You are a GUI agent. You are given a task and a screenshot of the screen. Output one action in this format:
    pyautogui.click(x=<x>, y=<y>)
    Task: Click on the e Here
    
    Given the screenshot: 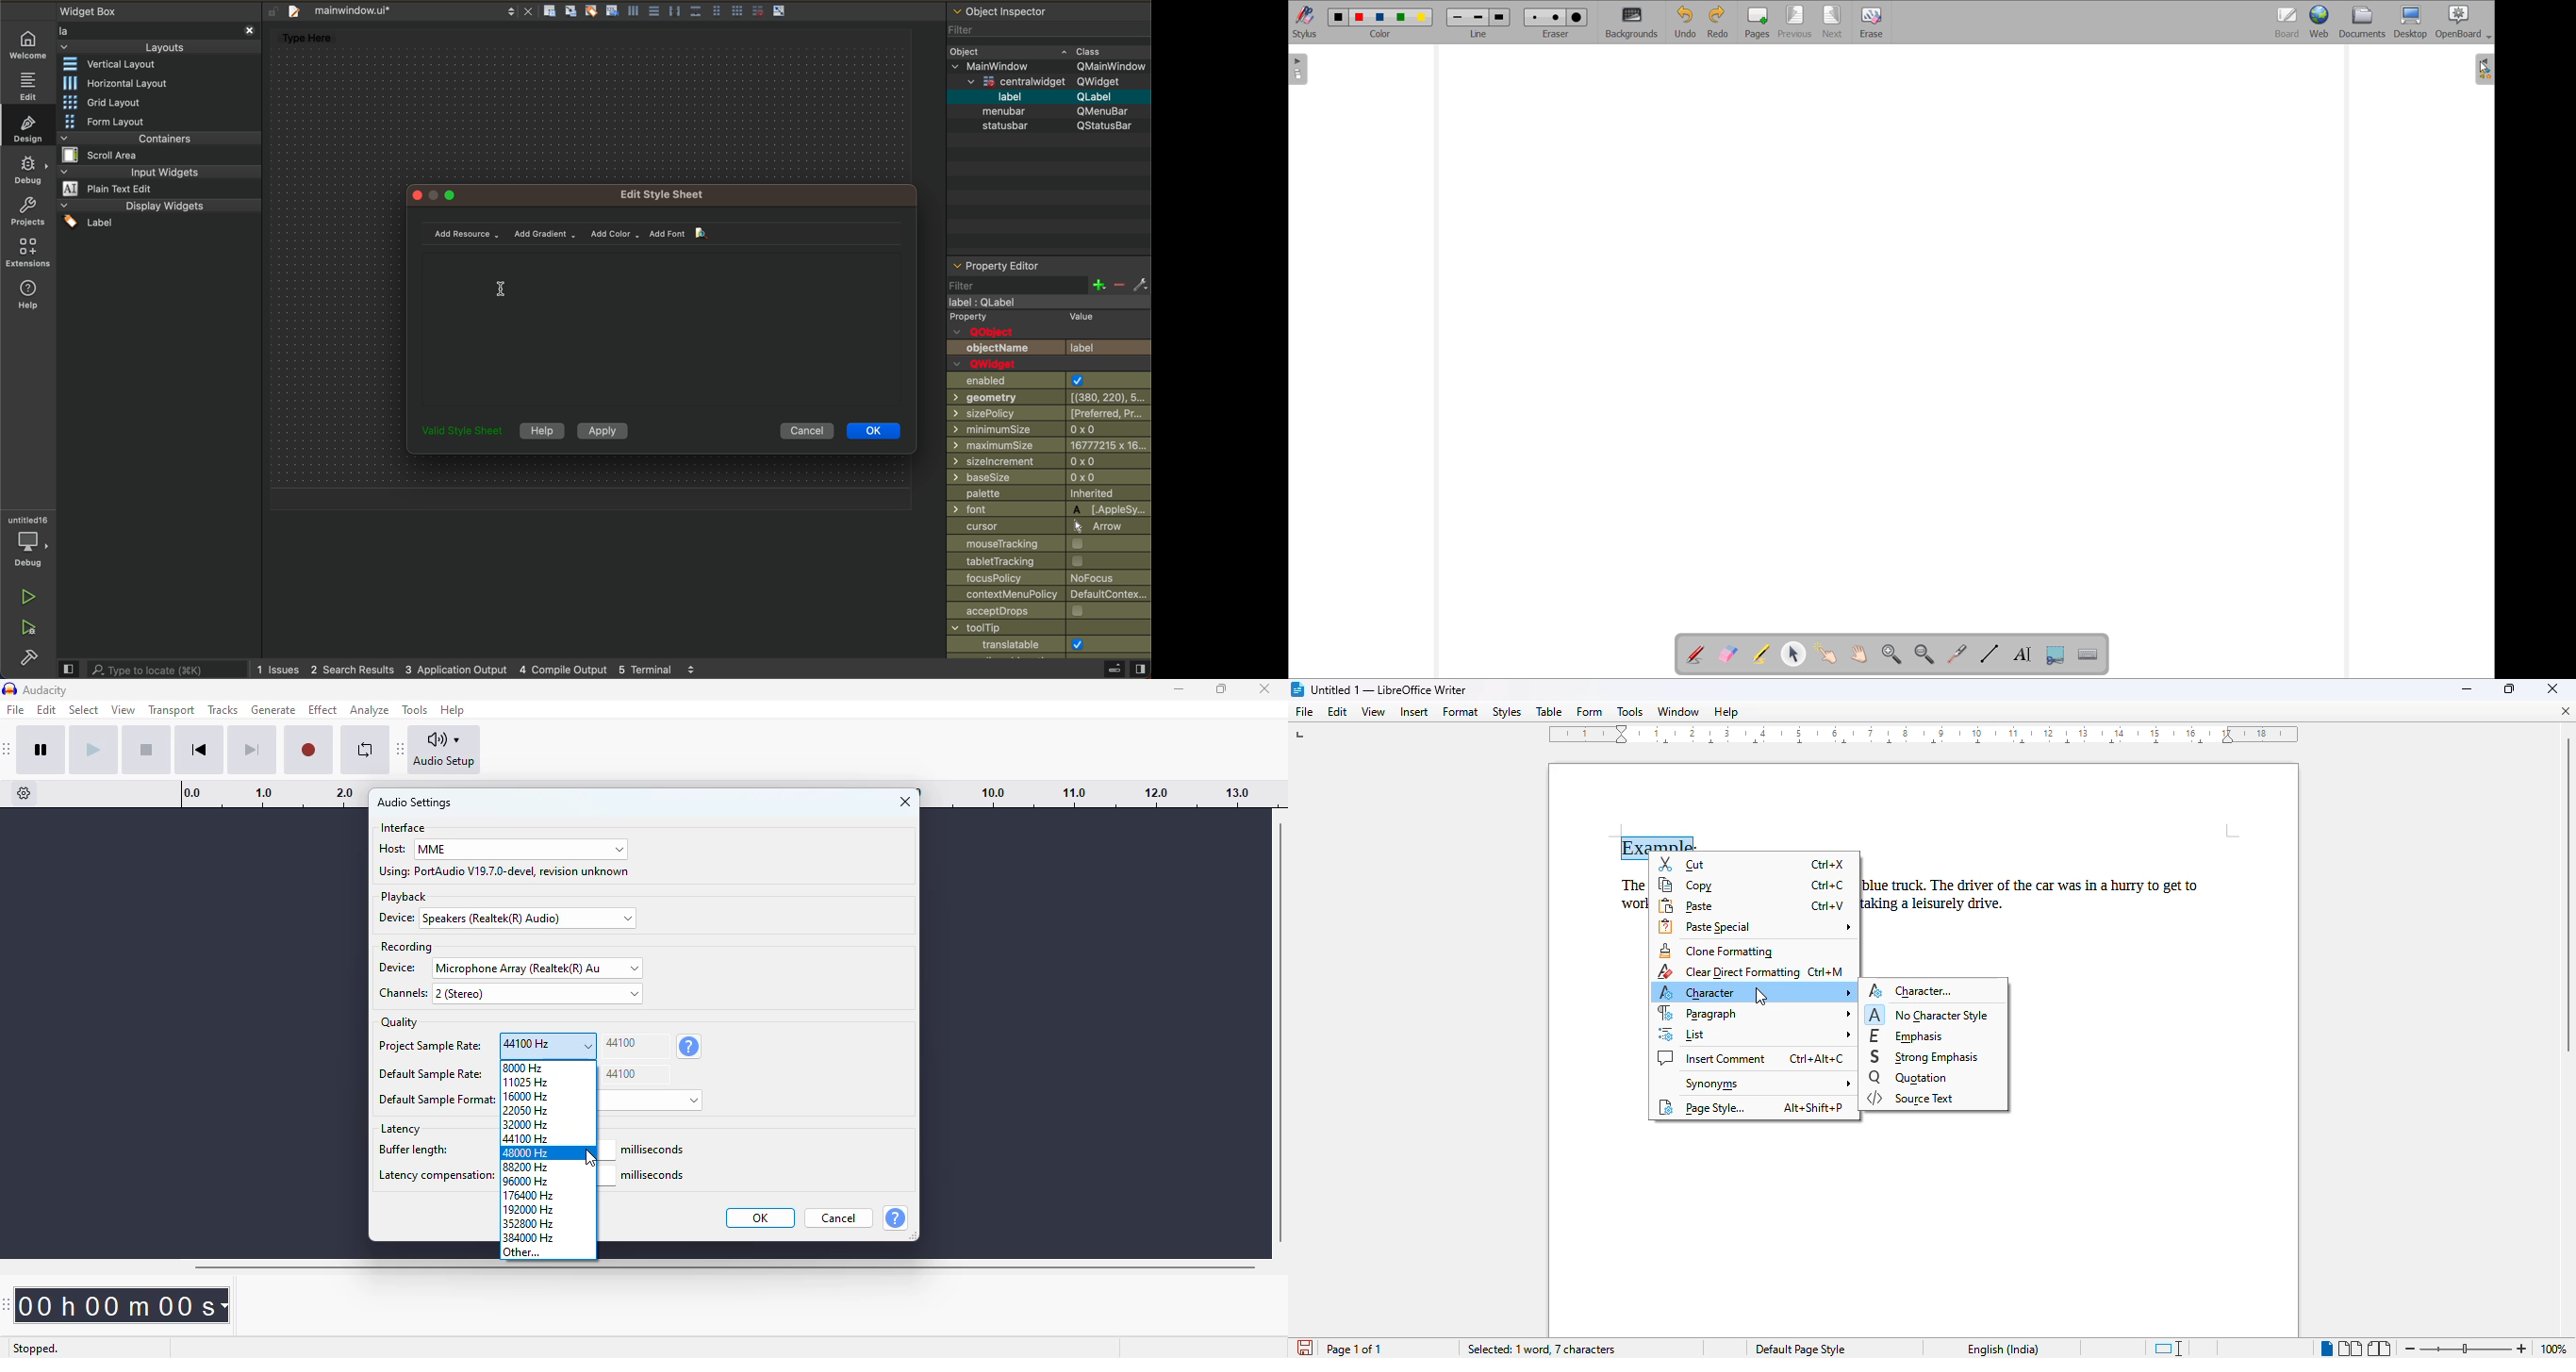 What is the action you would take?
    pyautogui.click(x=323, y=38)
    